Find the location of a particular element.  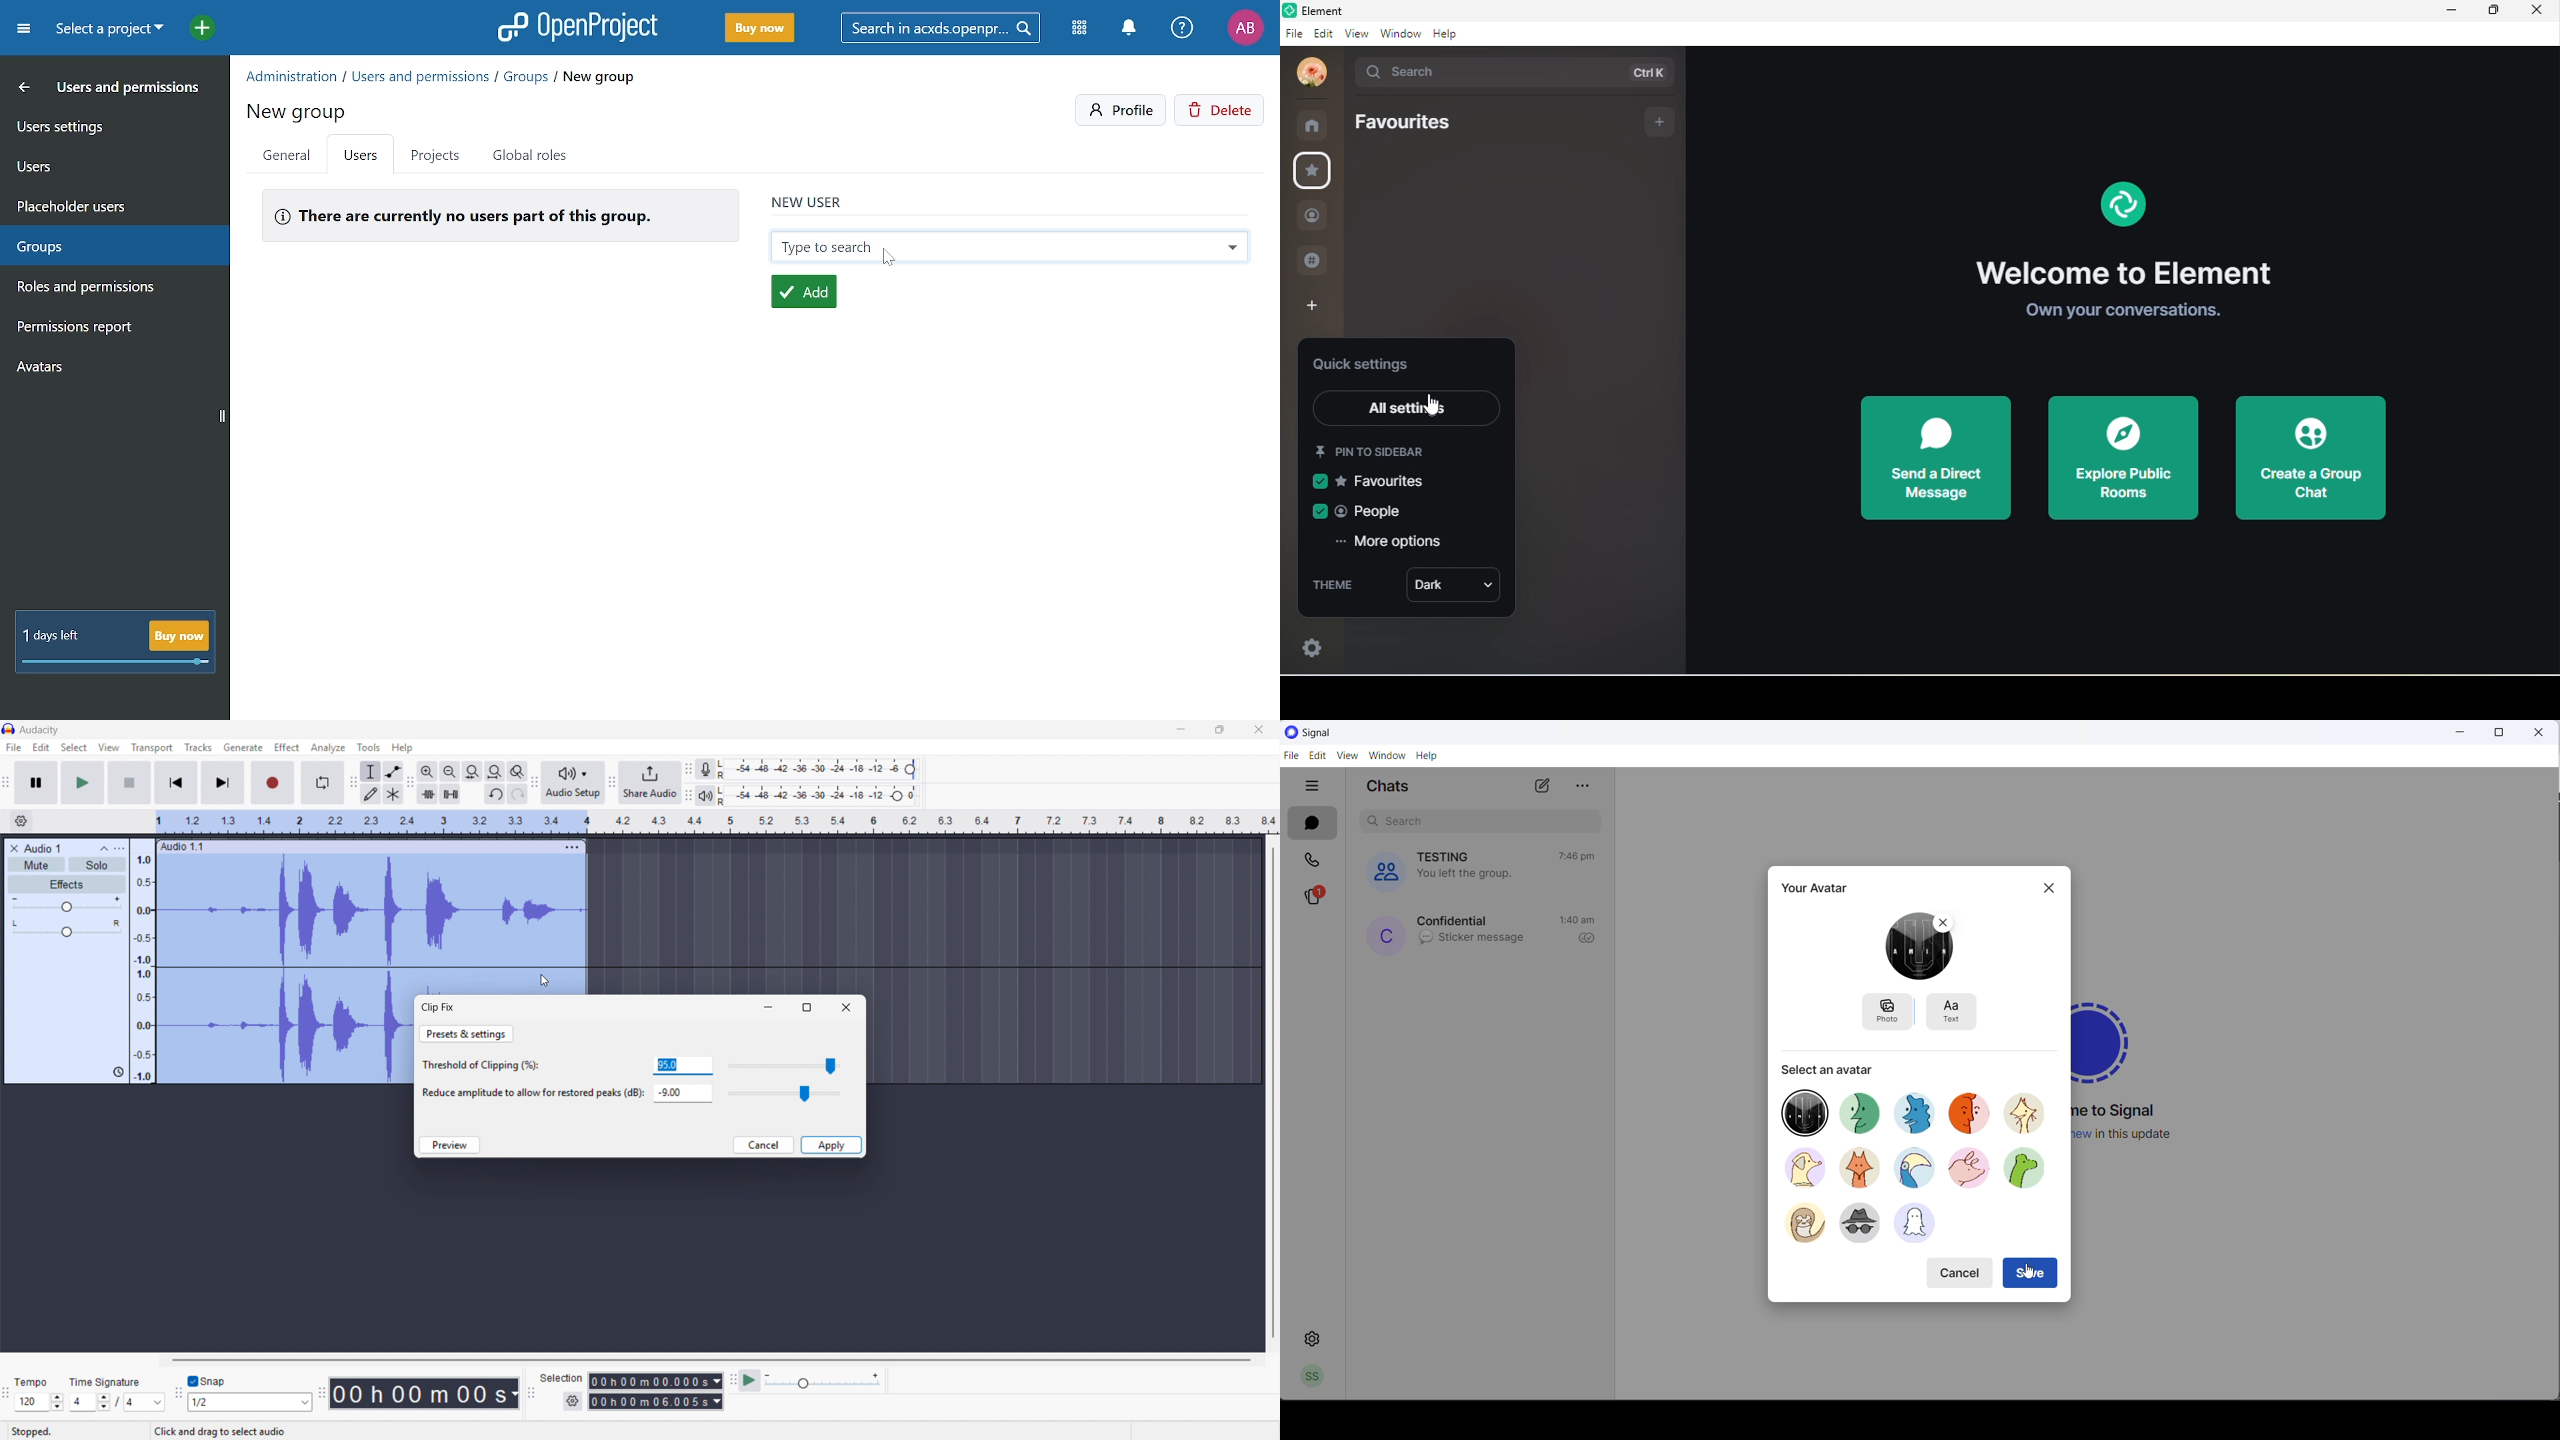

stories is located at coordinates (1313, 896).